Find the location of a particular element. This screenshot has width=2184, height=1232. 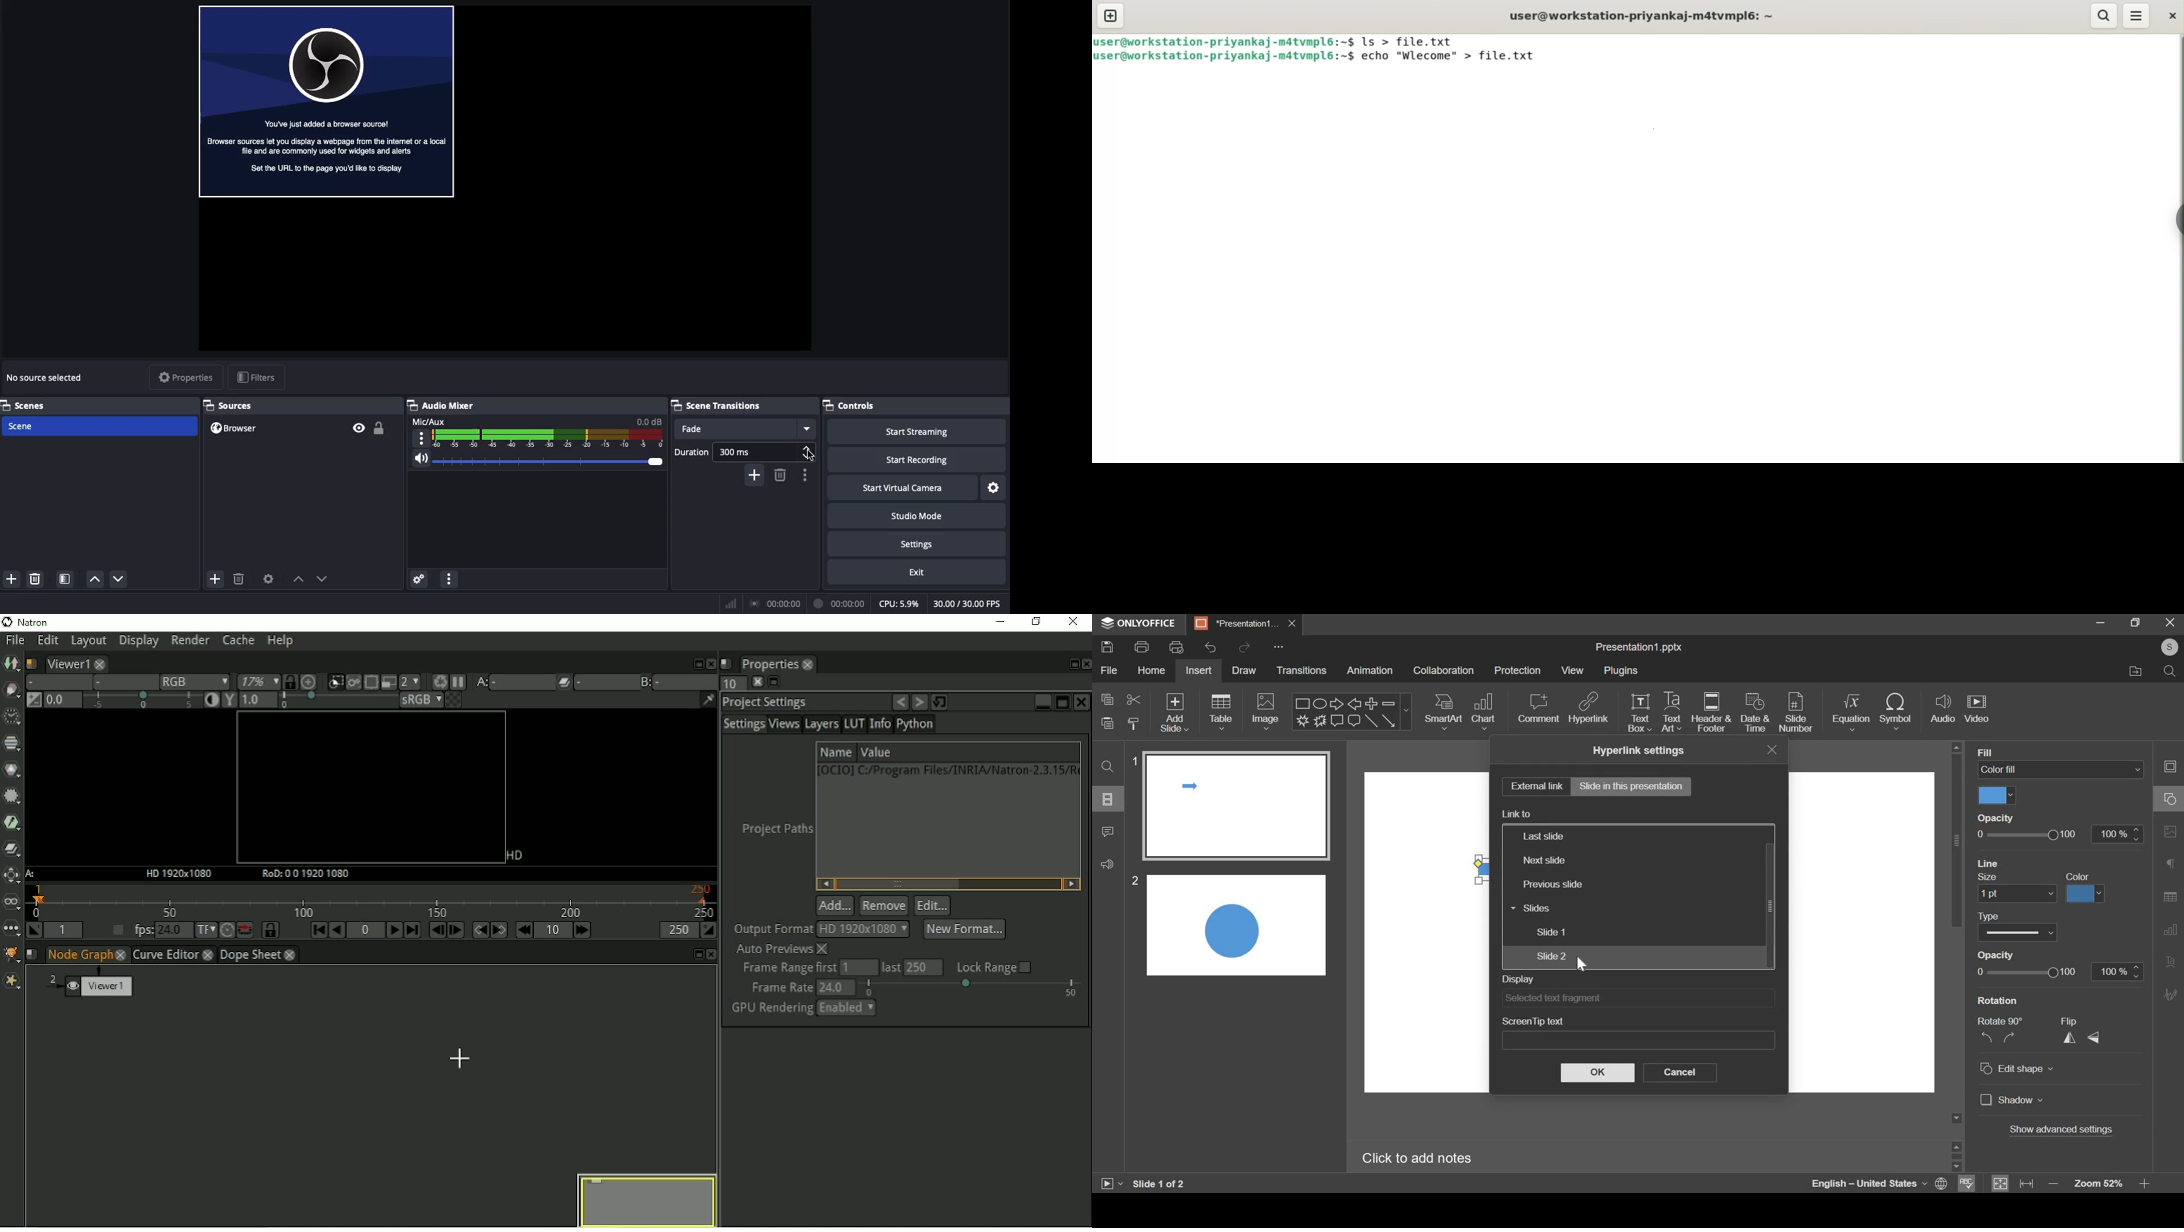

edit shape is located at coordinates (2021, 1069).